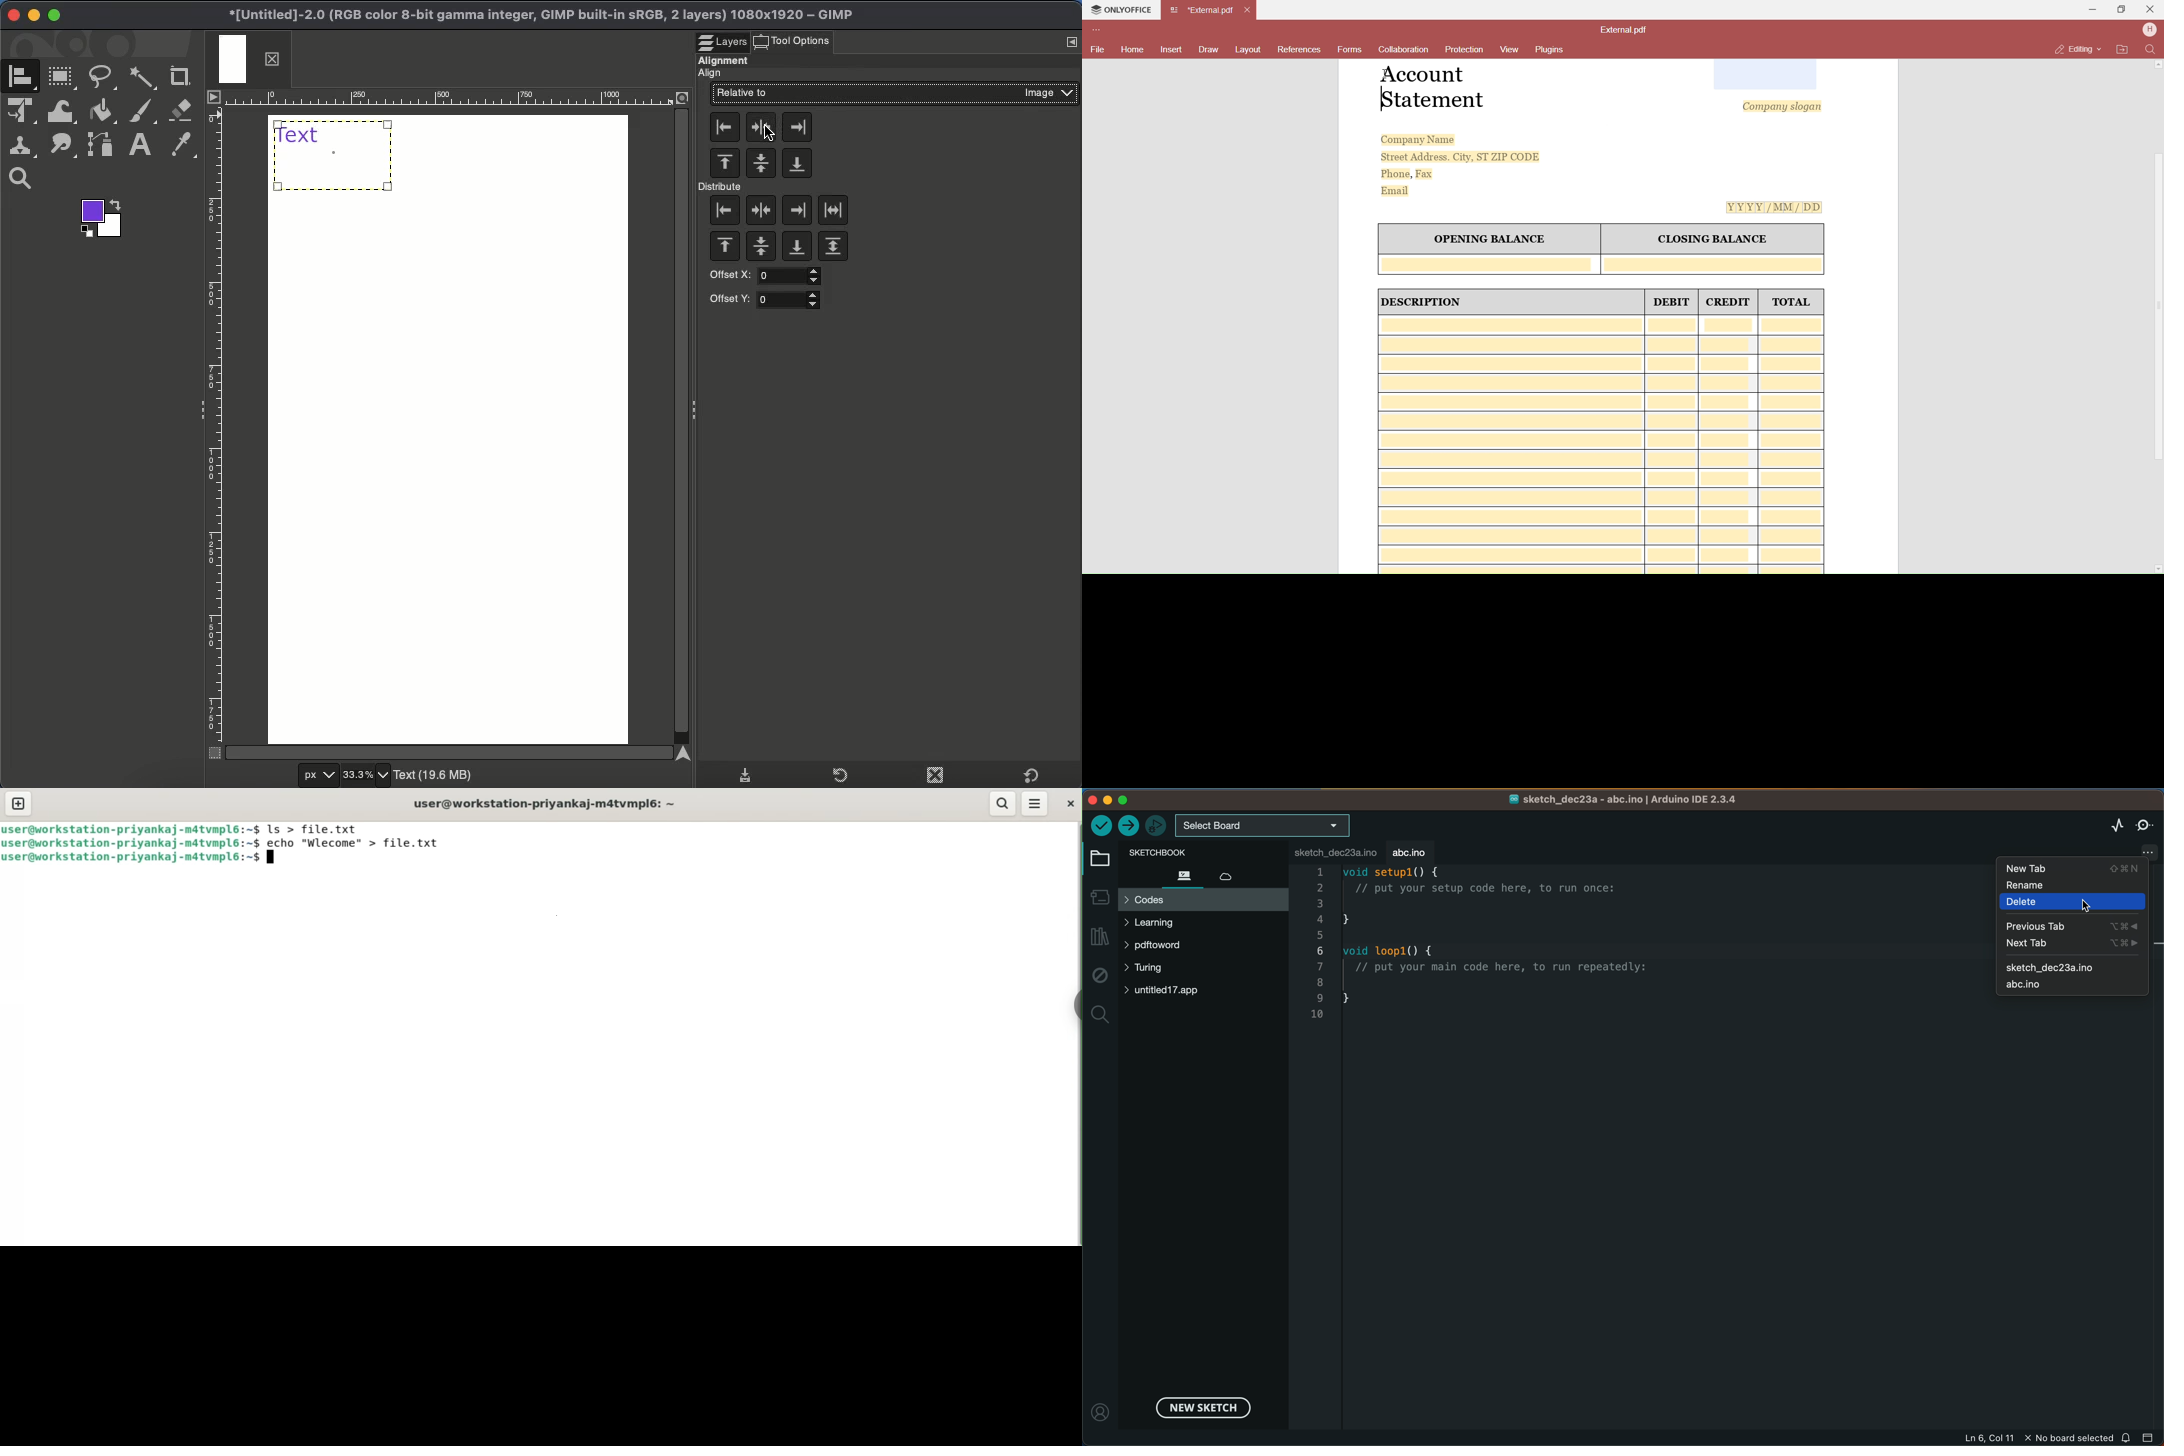 The height and width of the screenshot is (1456, 2184). Describe the element at coordinates (247, 60) in the screenshot. I see `Tab` at that location.